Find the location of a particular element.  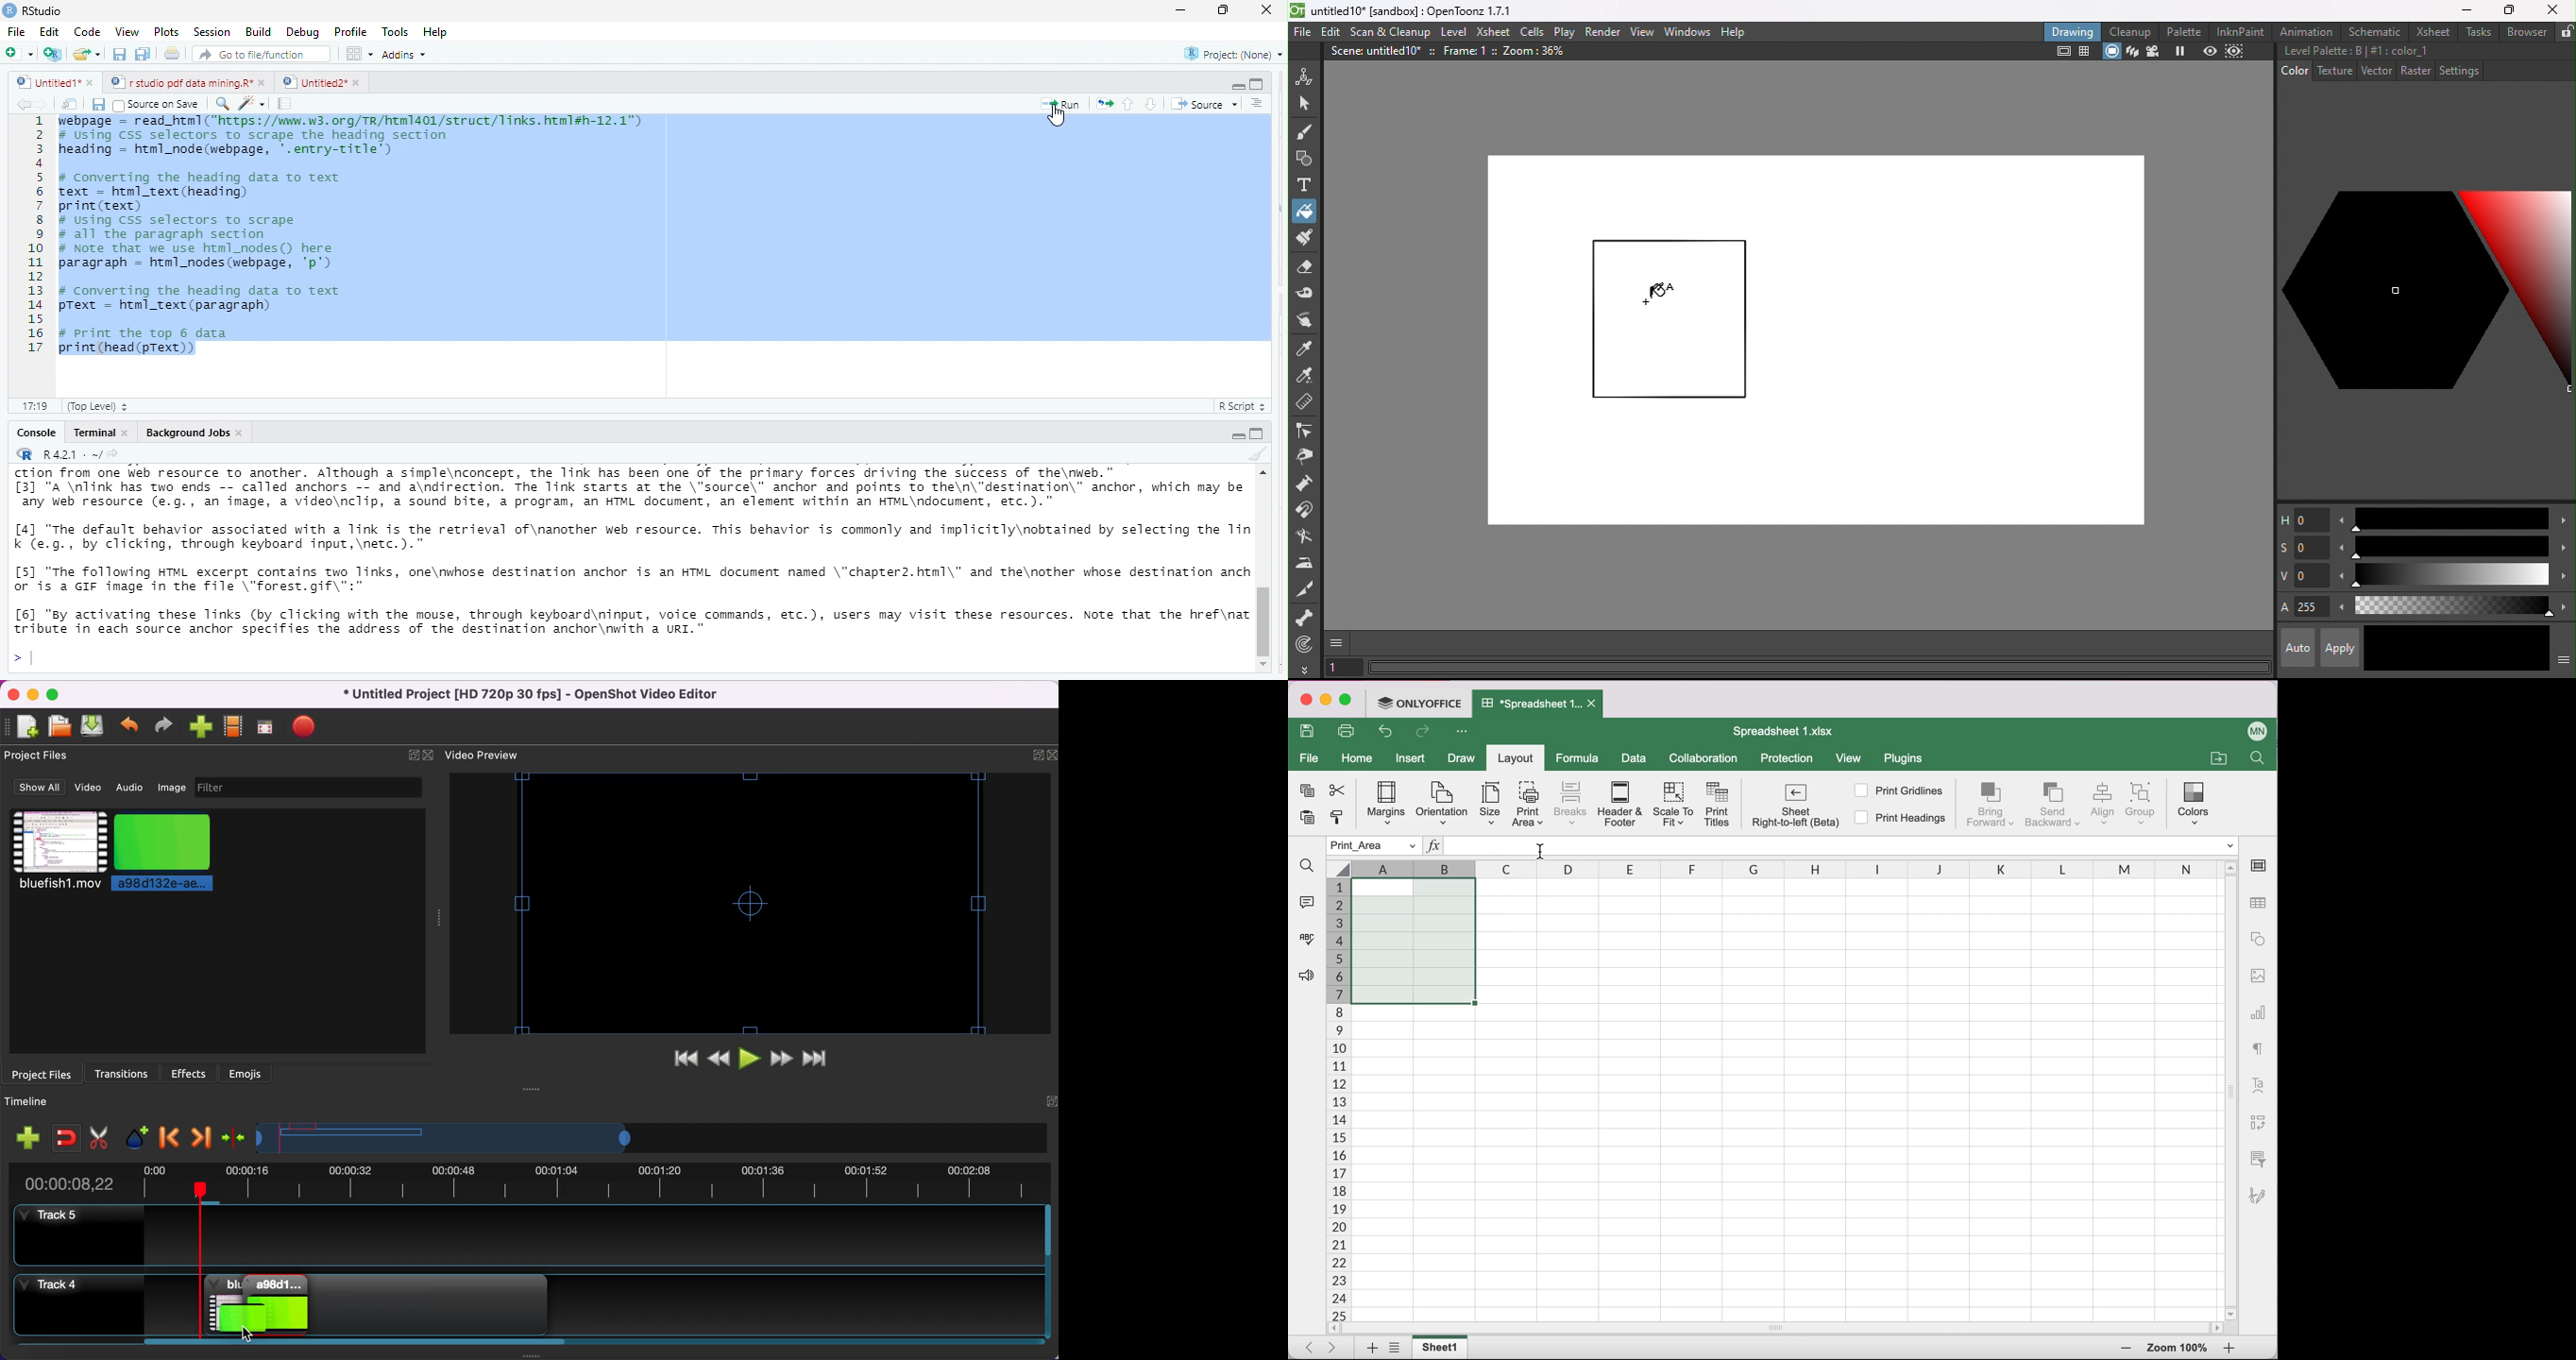

project files is located at coordinates (47, 1074).